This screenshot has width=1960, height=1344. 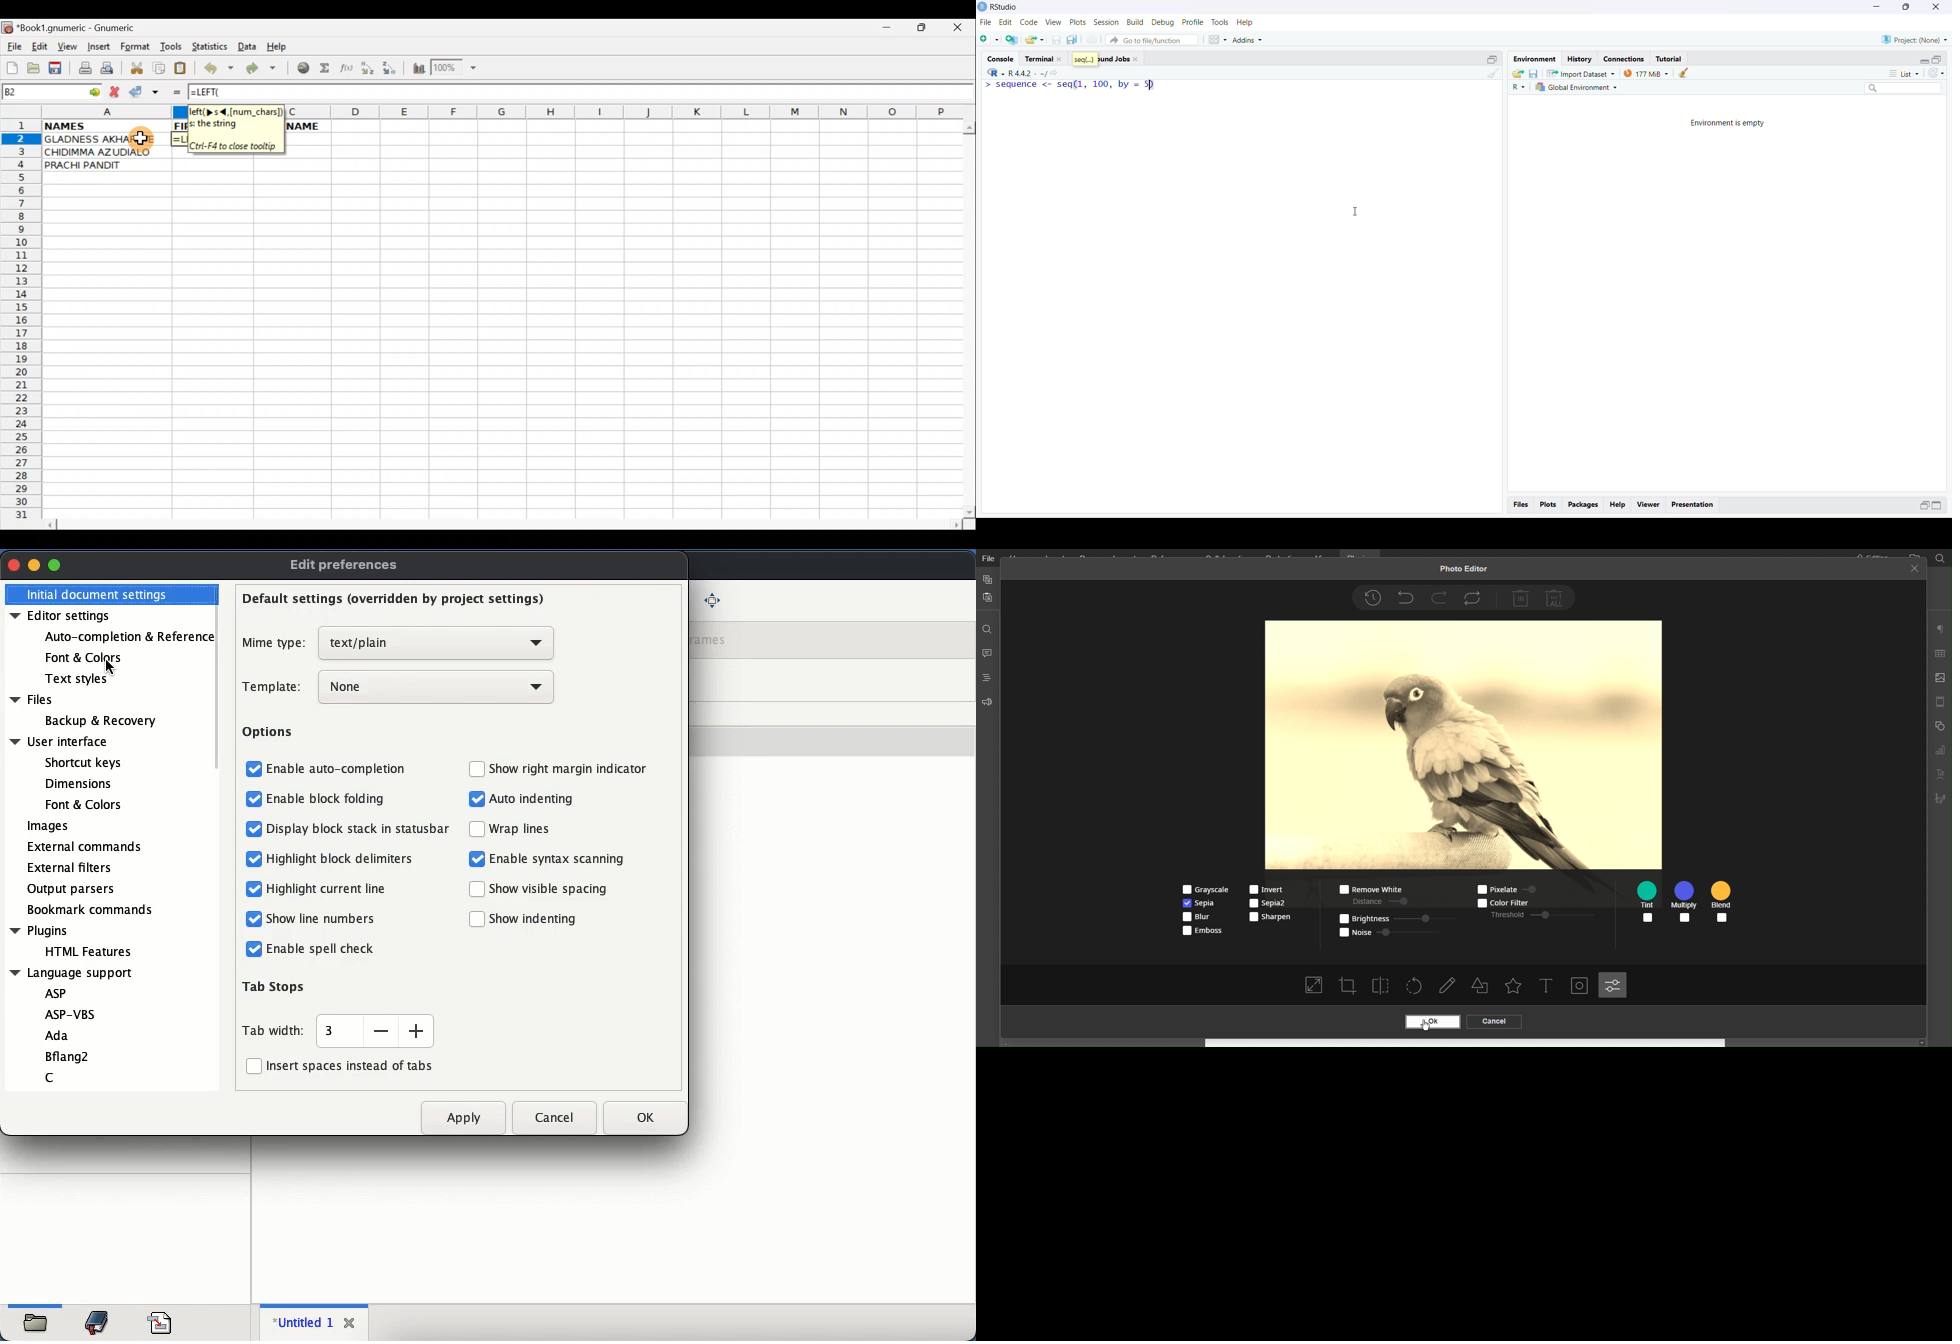 What do you see at coordinates (85, 28) in the screenshot?
I see `*Book1.gnumeric - Gnumeric` at bounding box center [85, 28].